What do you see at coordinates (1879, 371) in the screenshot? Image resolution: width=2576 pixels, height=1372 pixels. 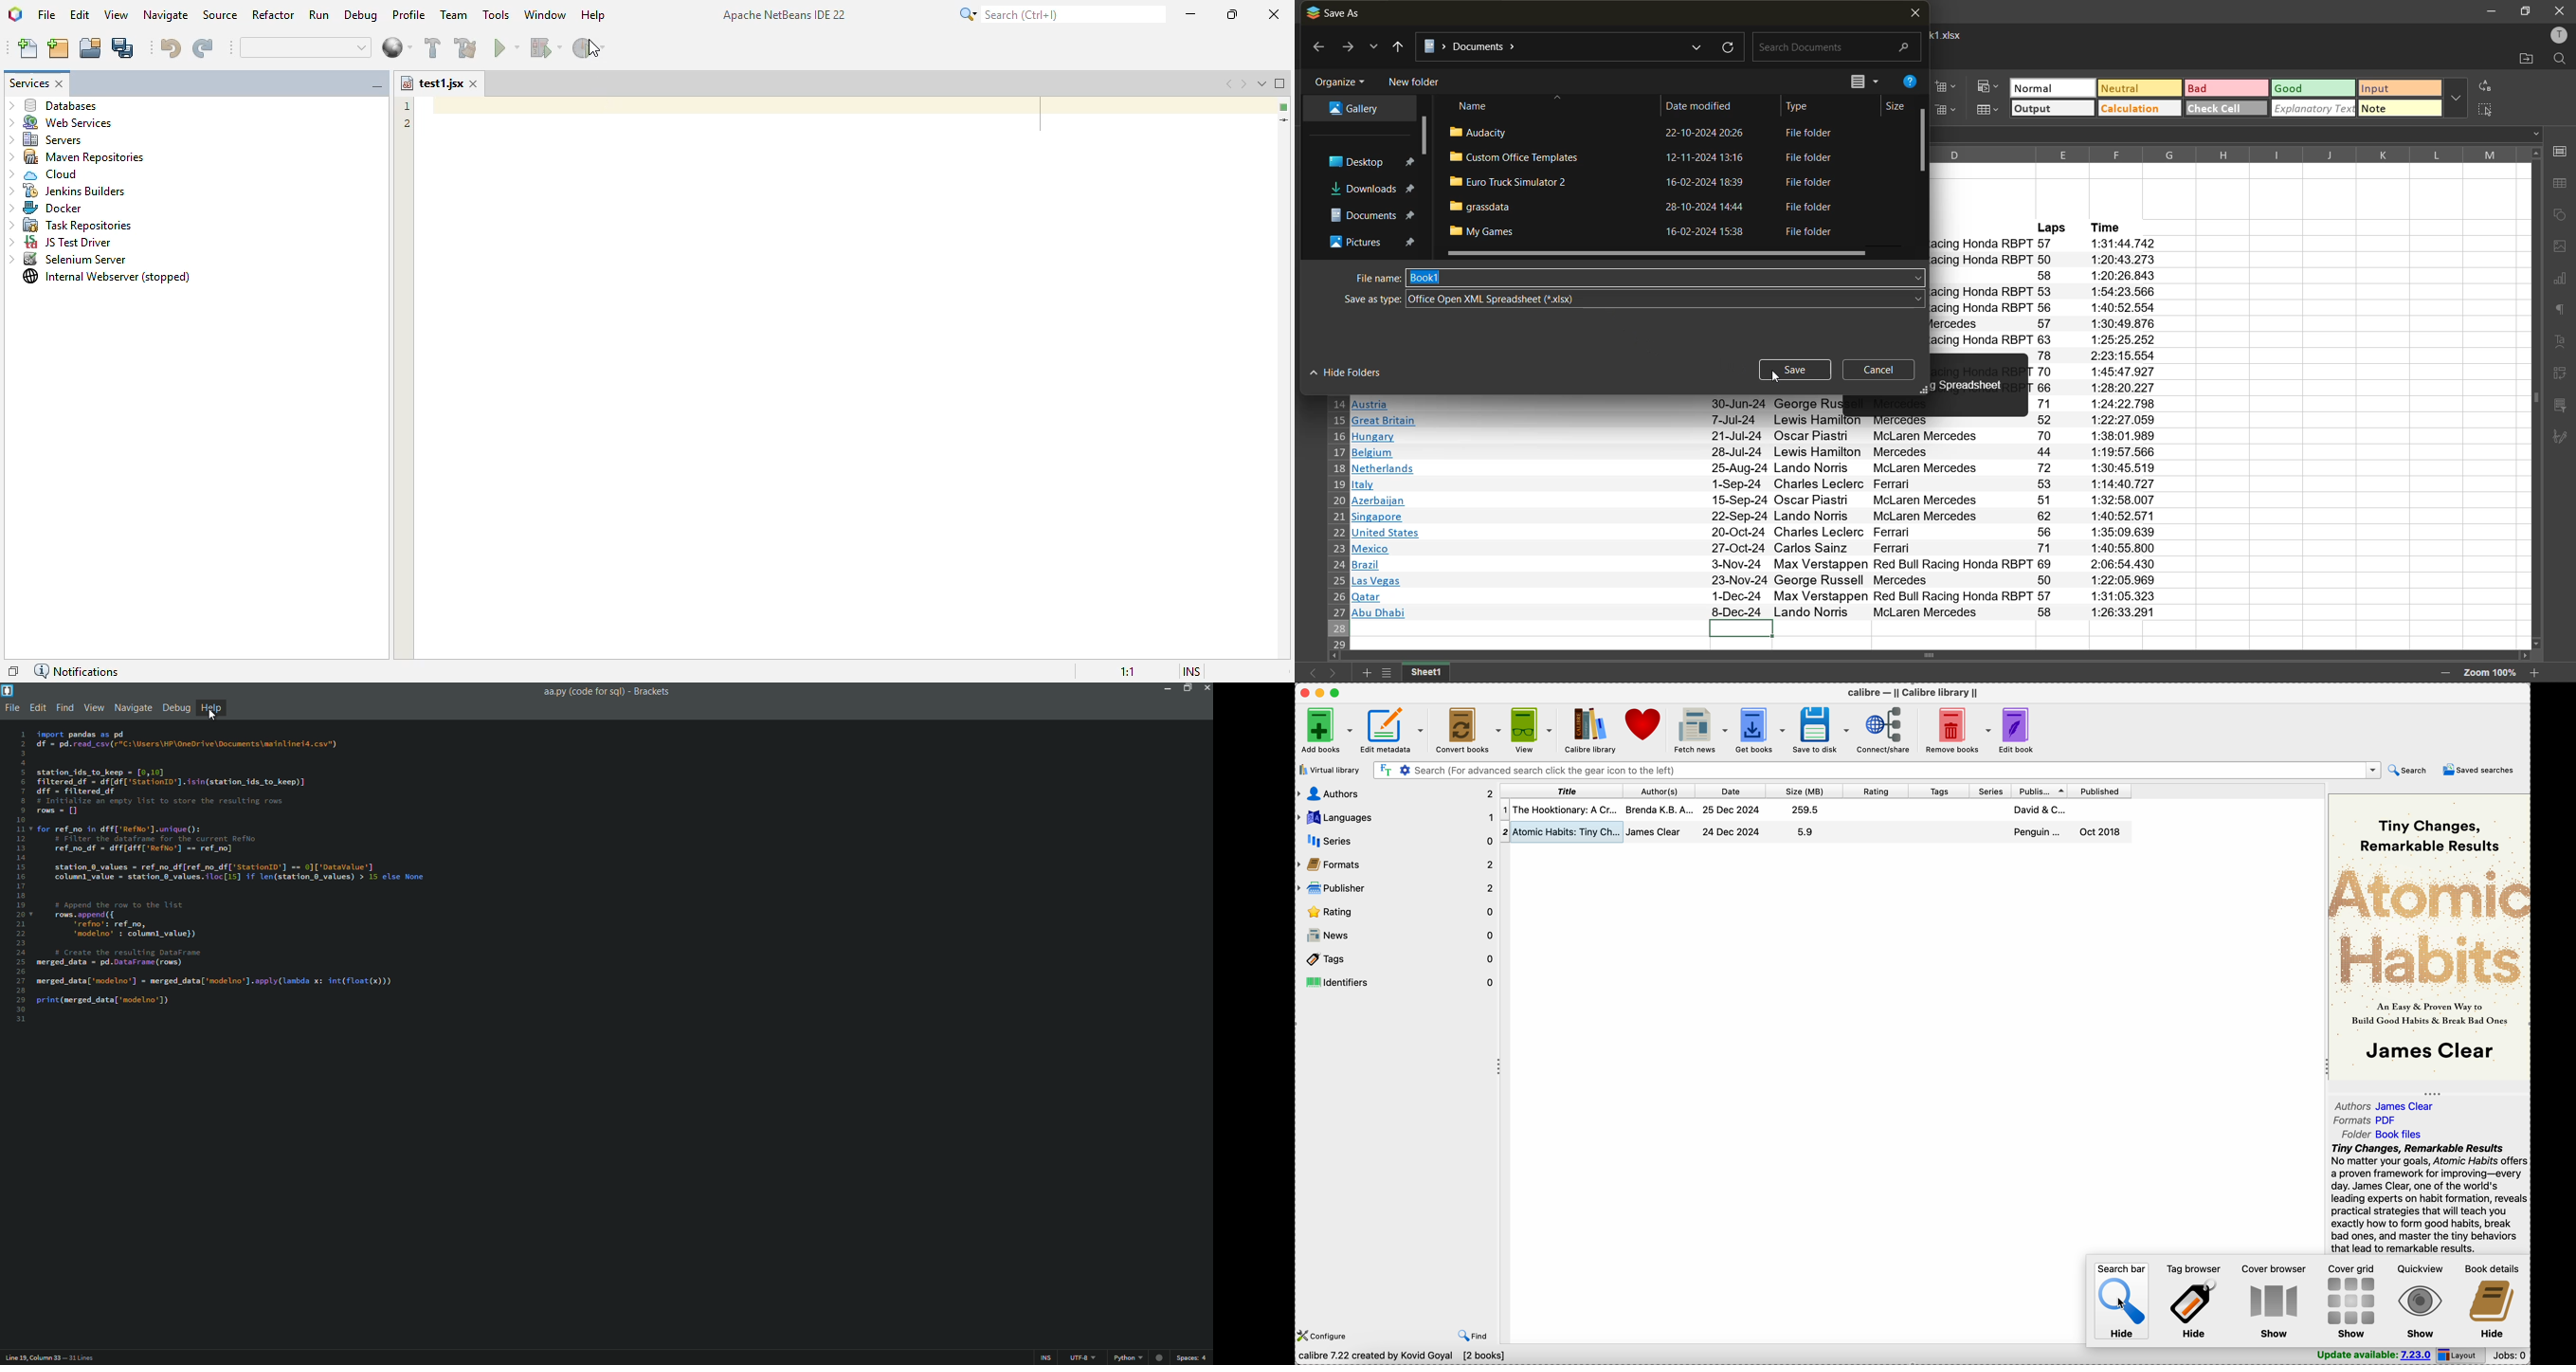 I see `cancel` at bounding box center [1879, 371].